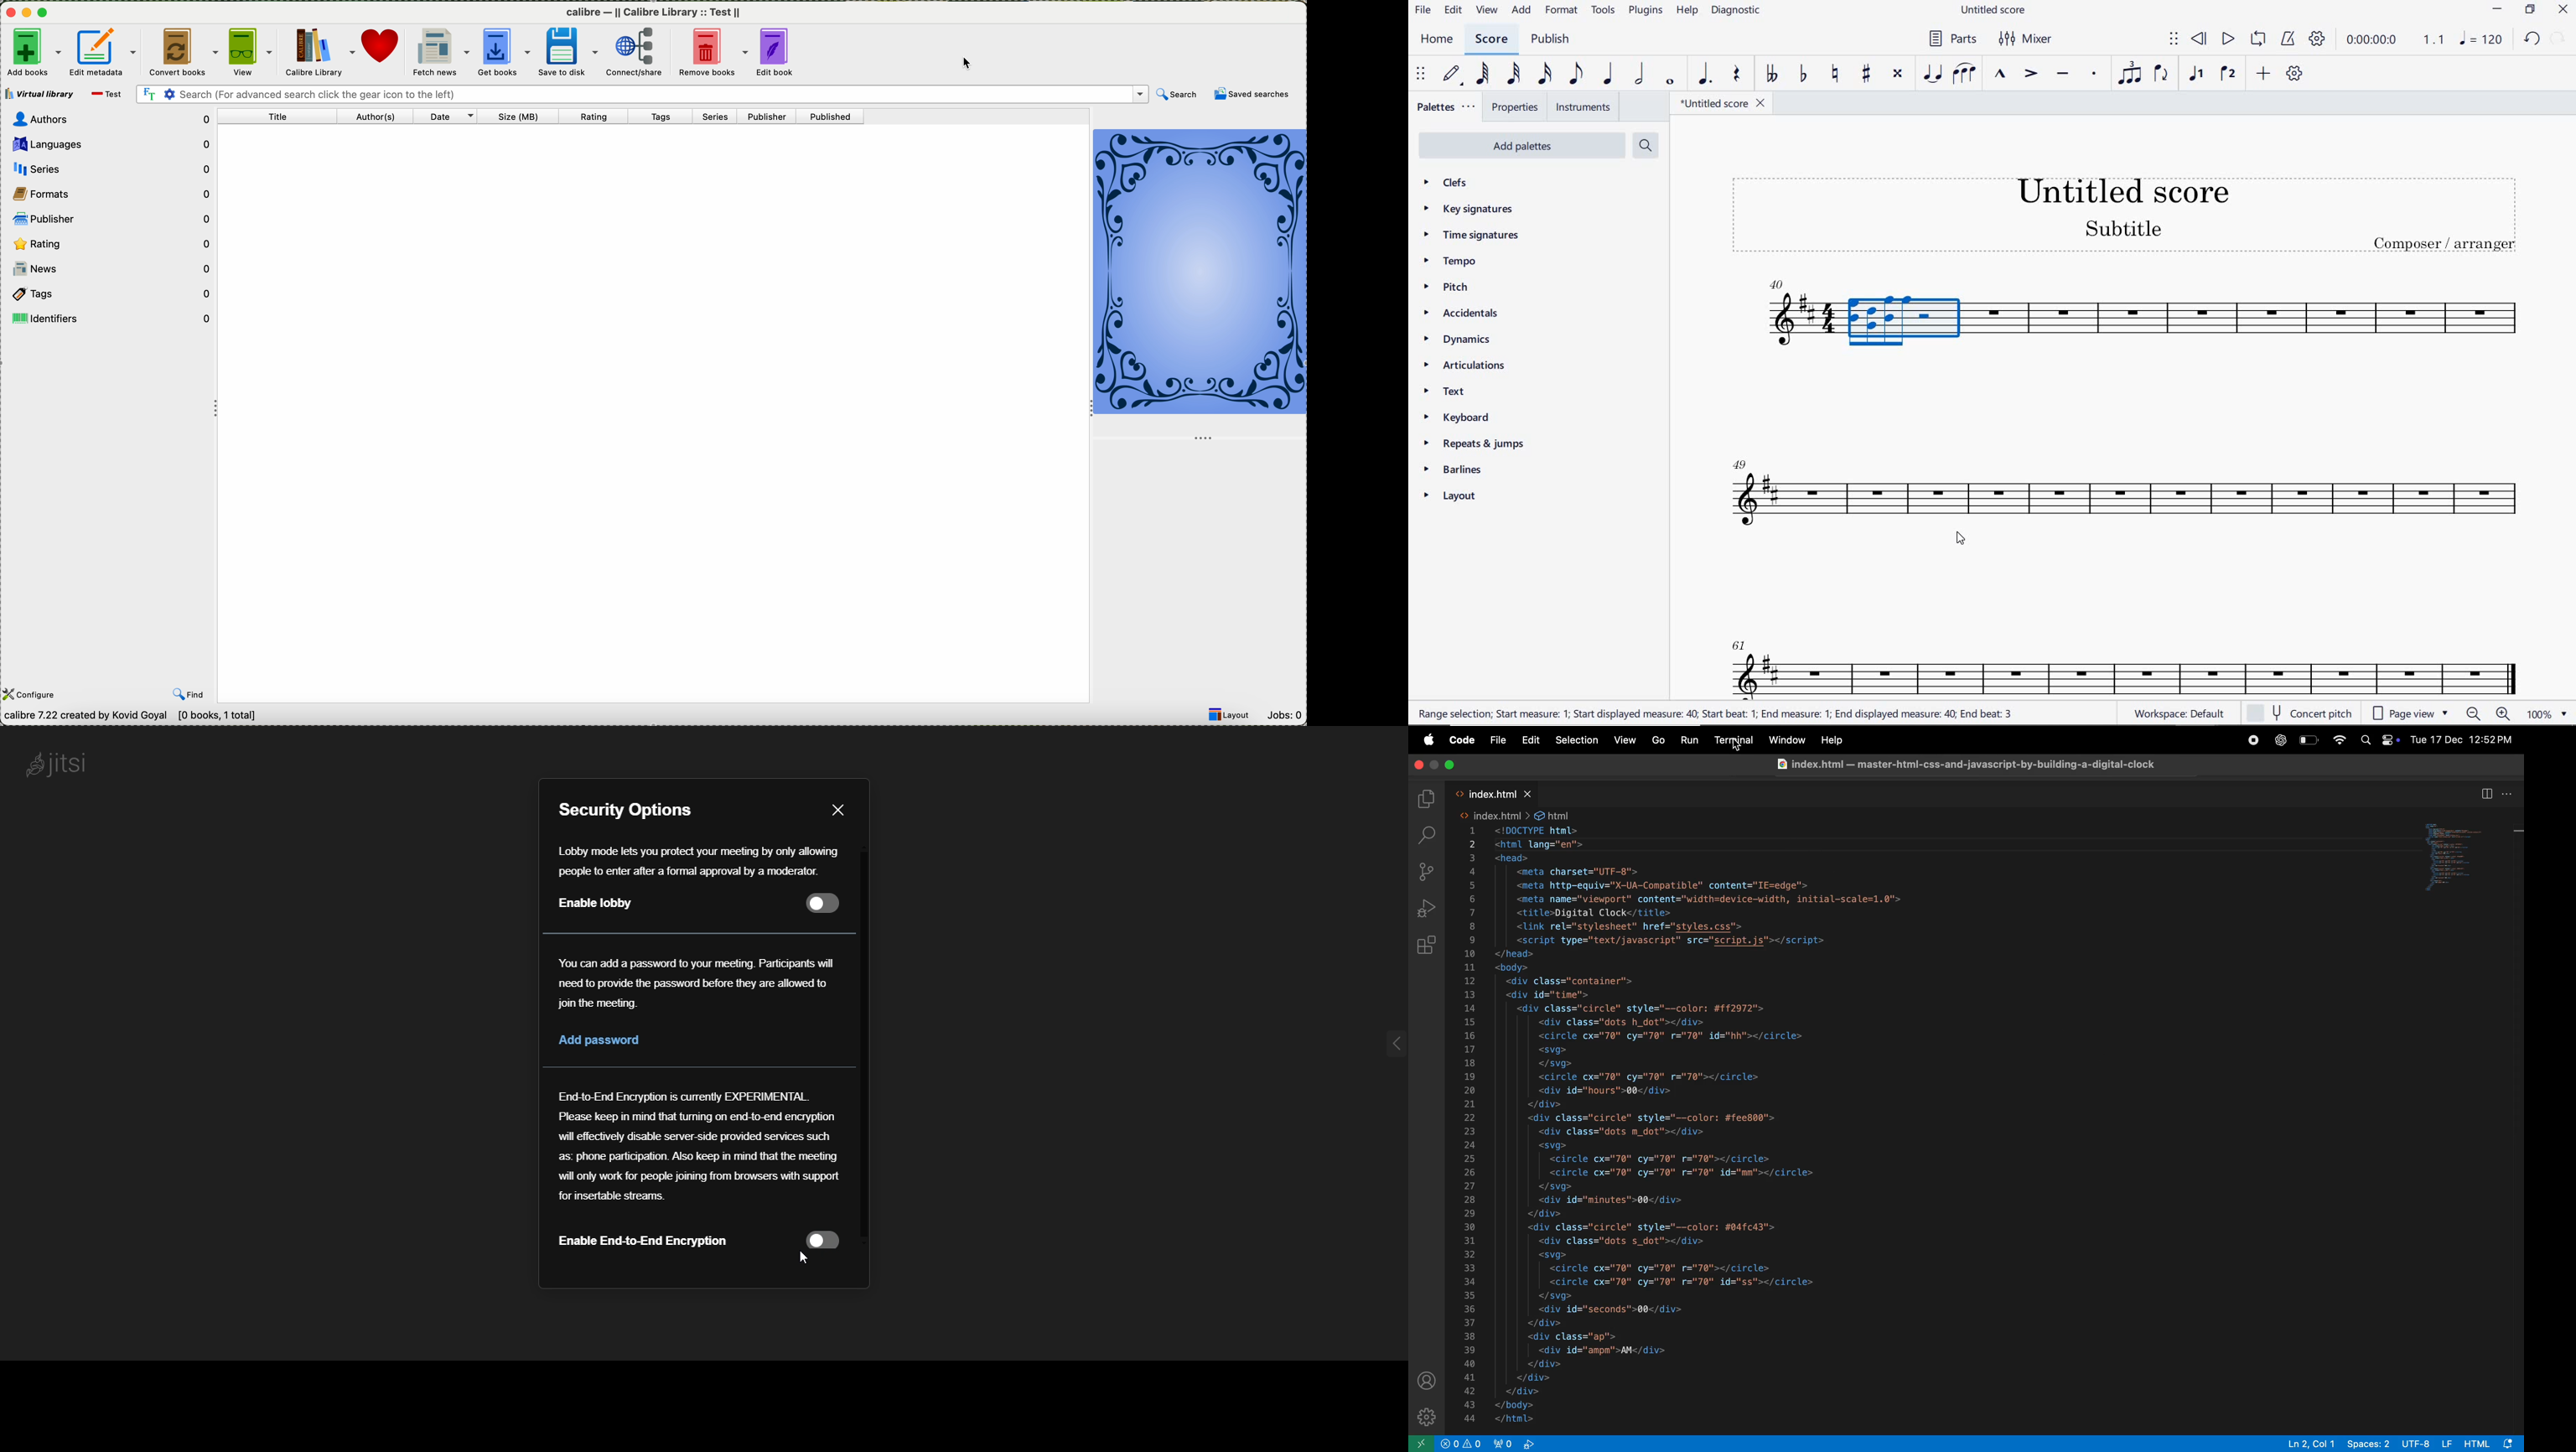  I want to click on CLEFS, so click(1454, 184).